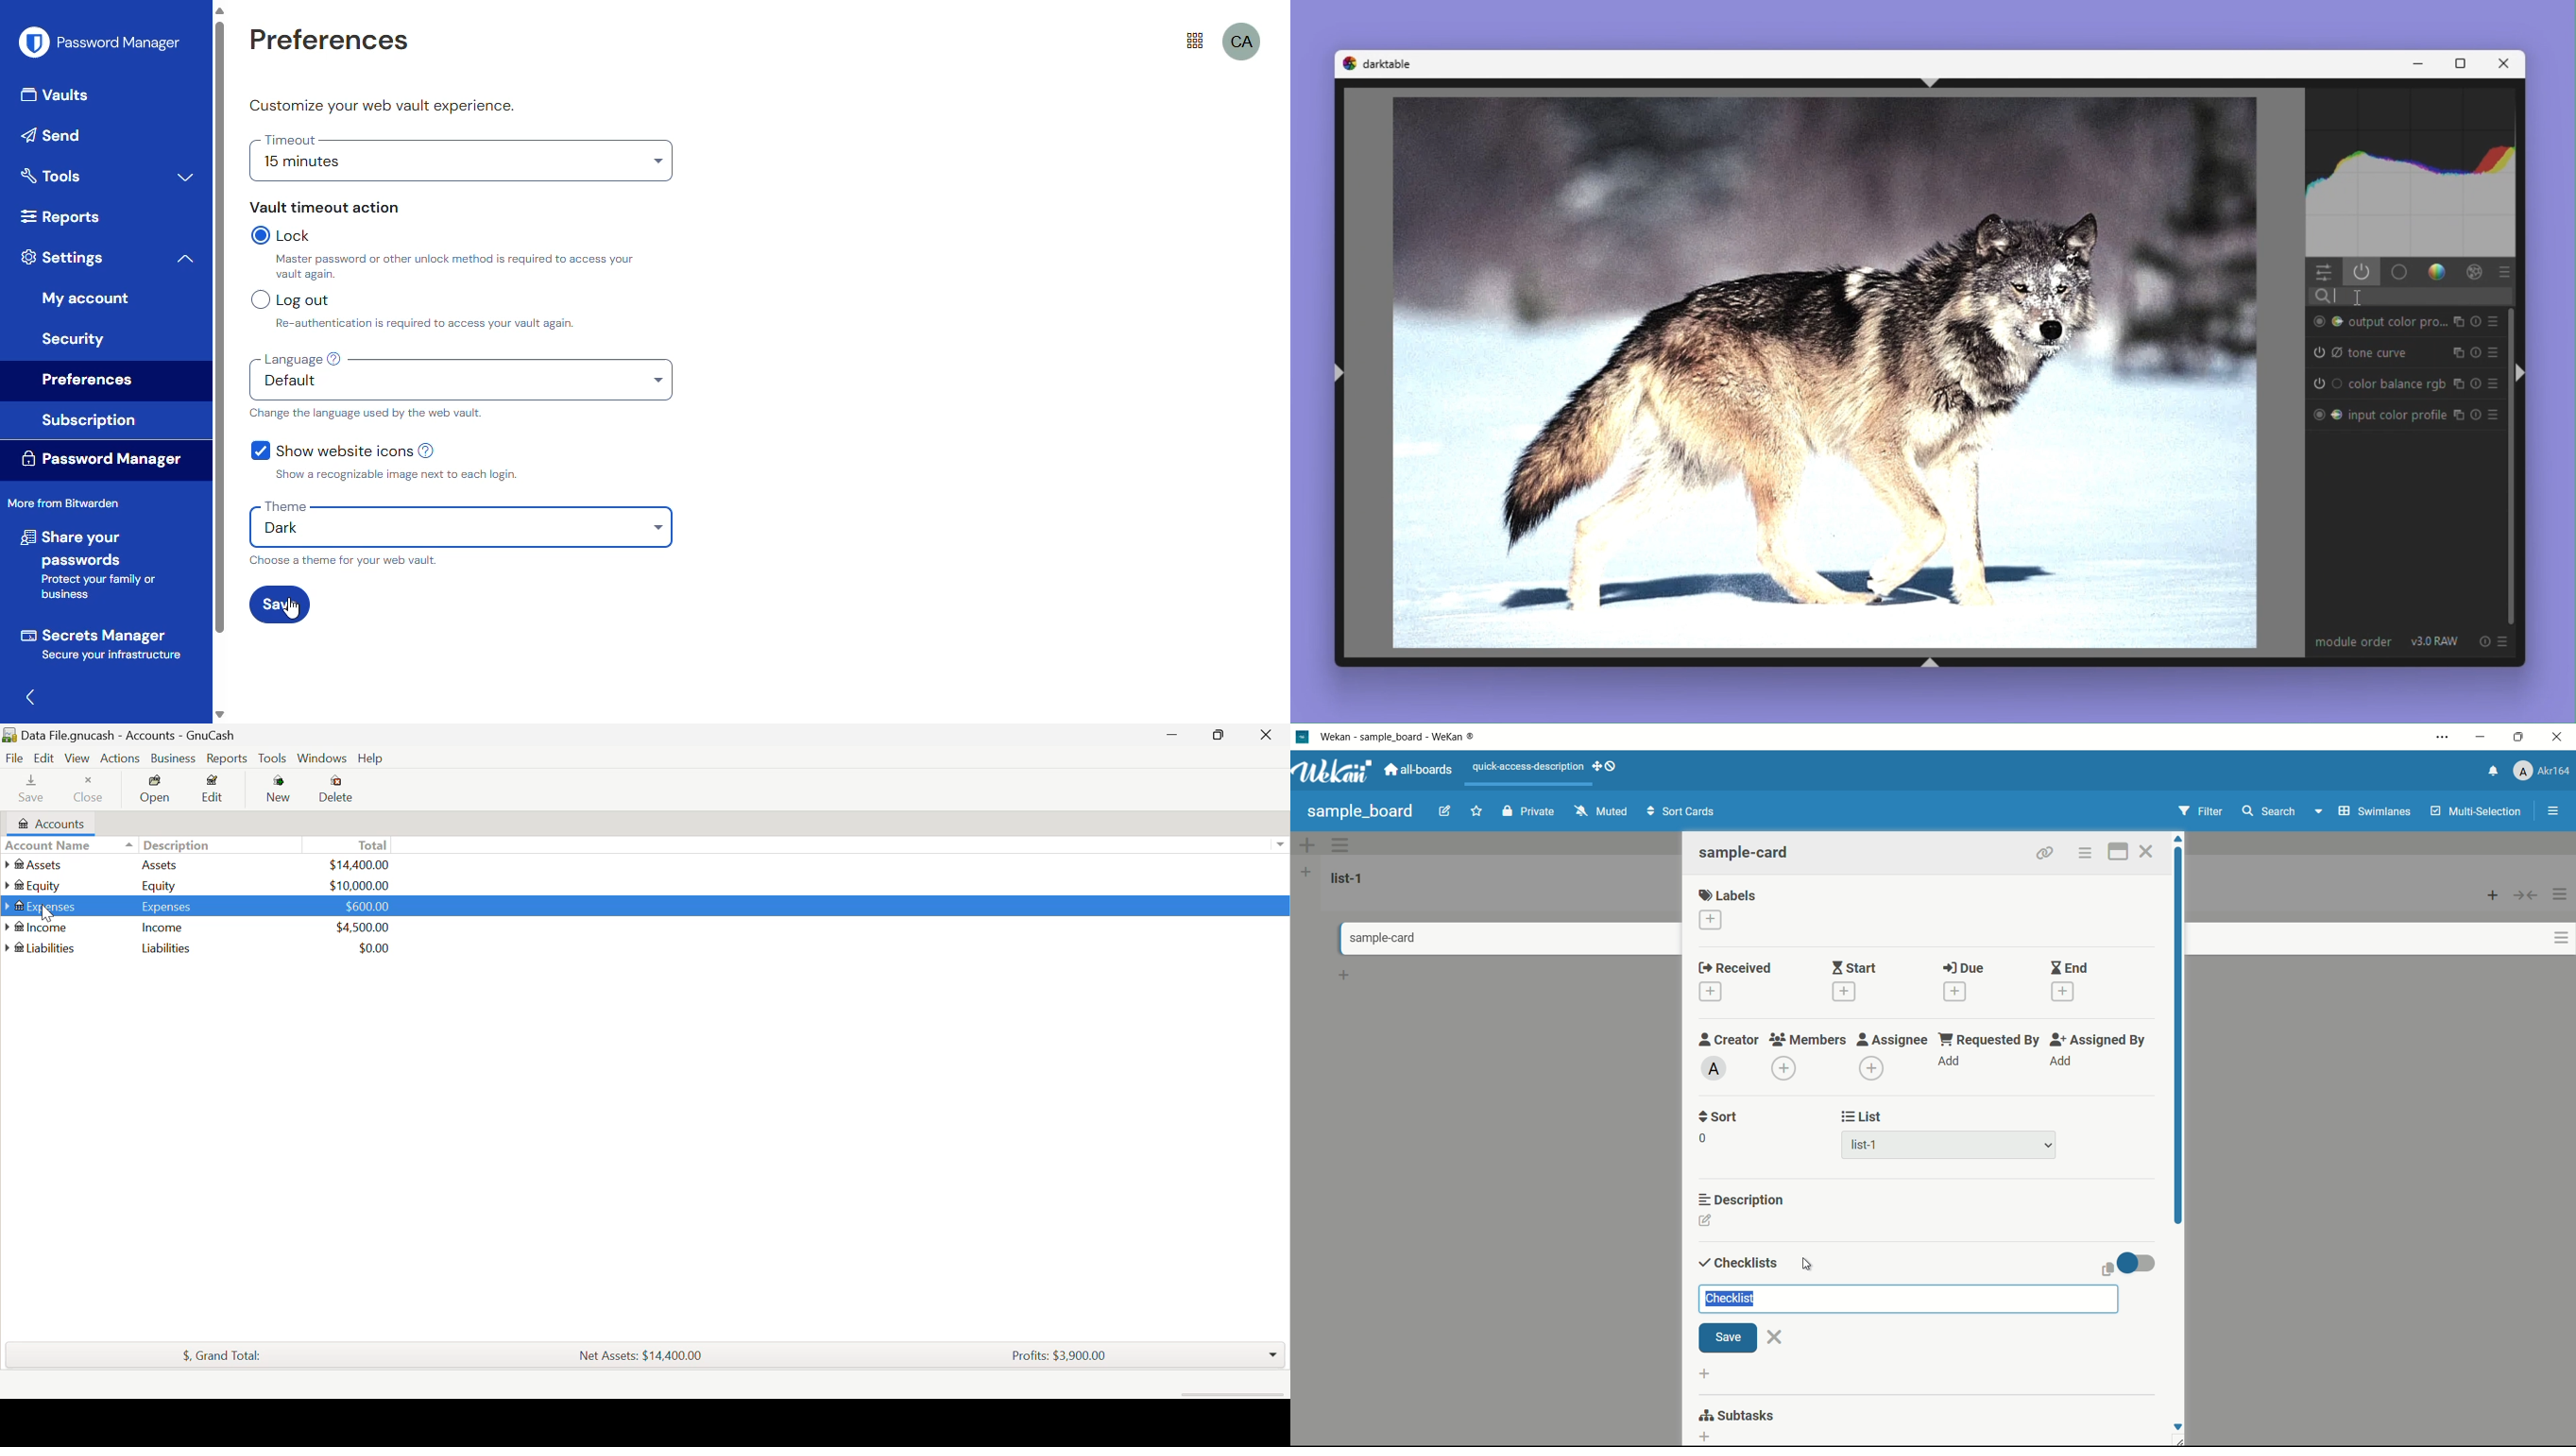 The height and width of the screenshot is (1456, 2576). I want to click on card actions, so click(2562, 938).